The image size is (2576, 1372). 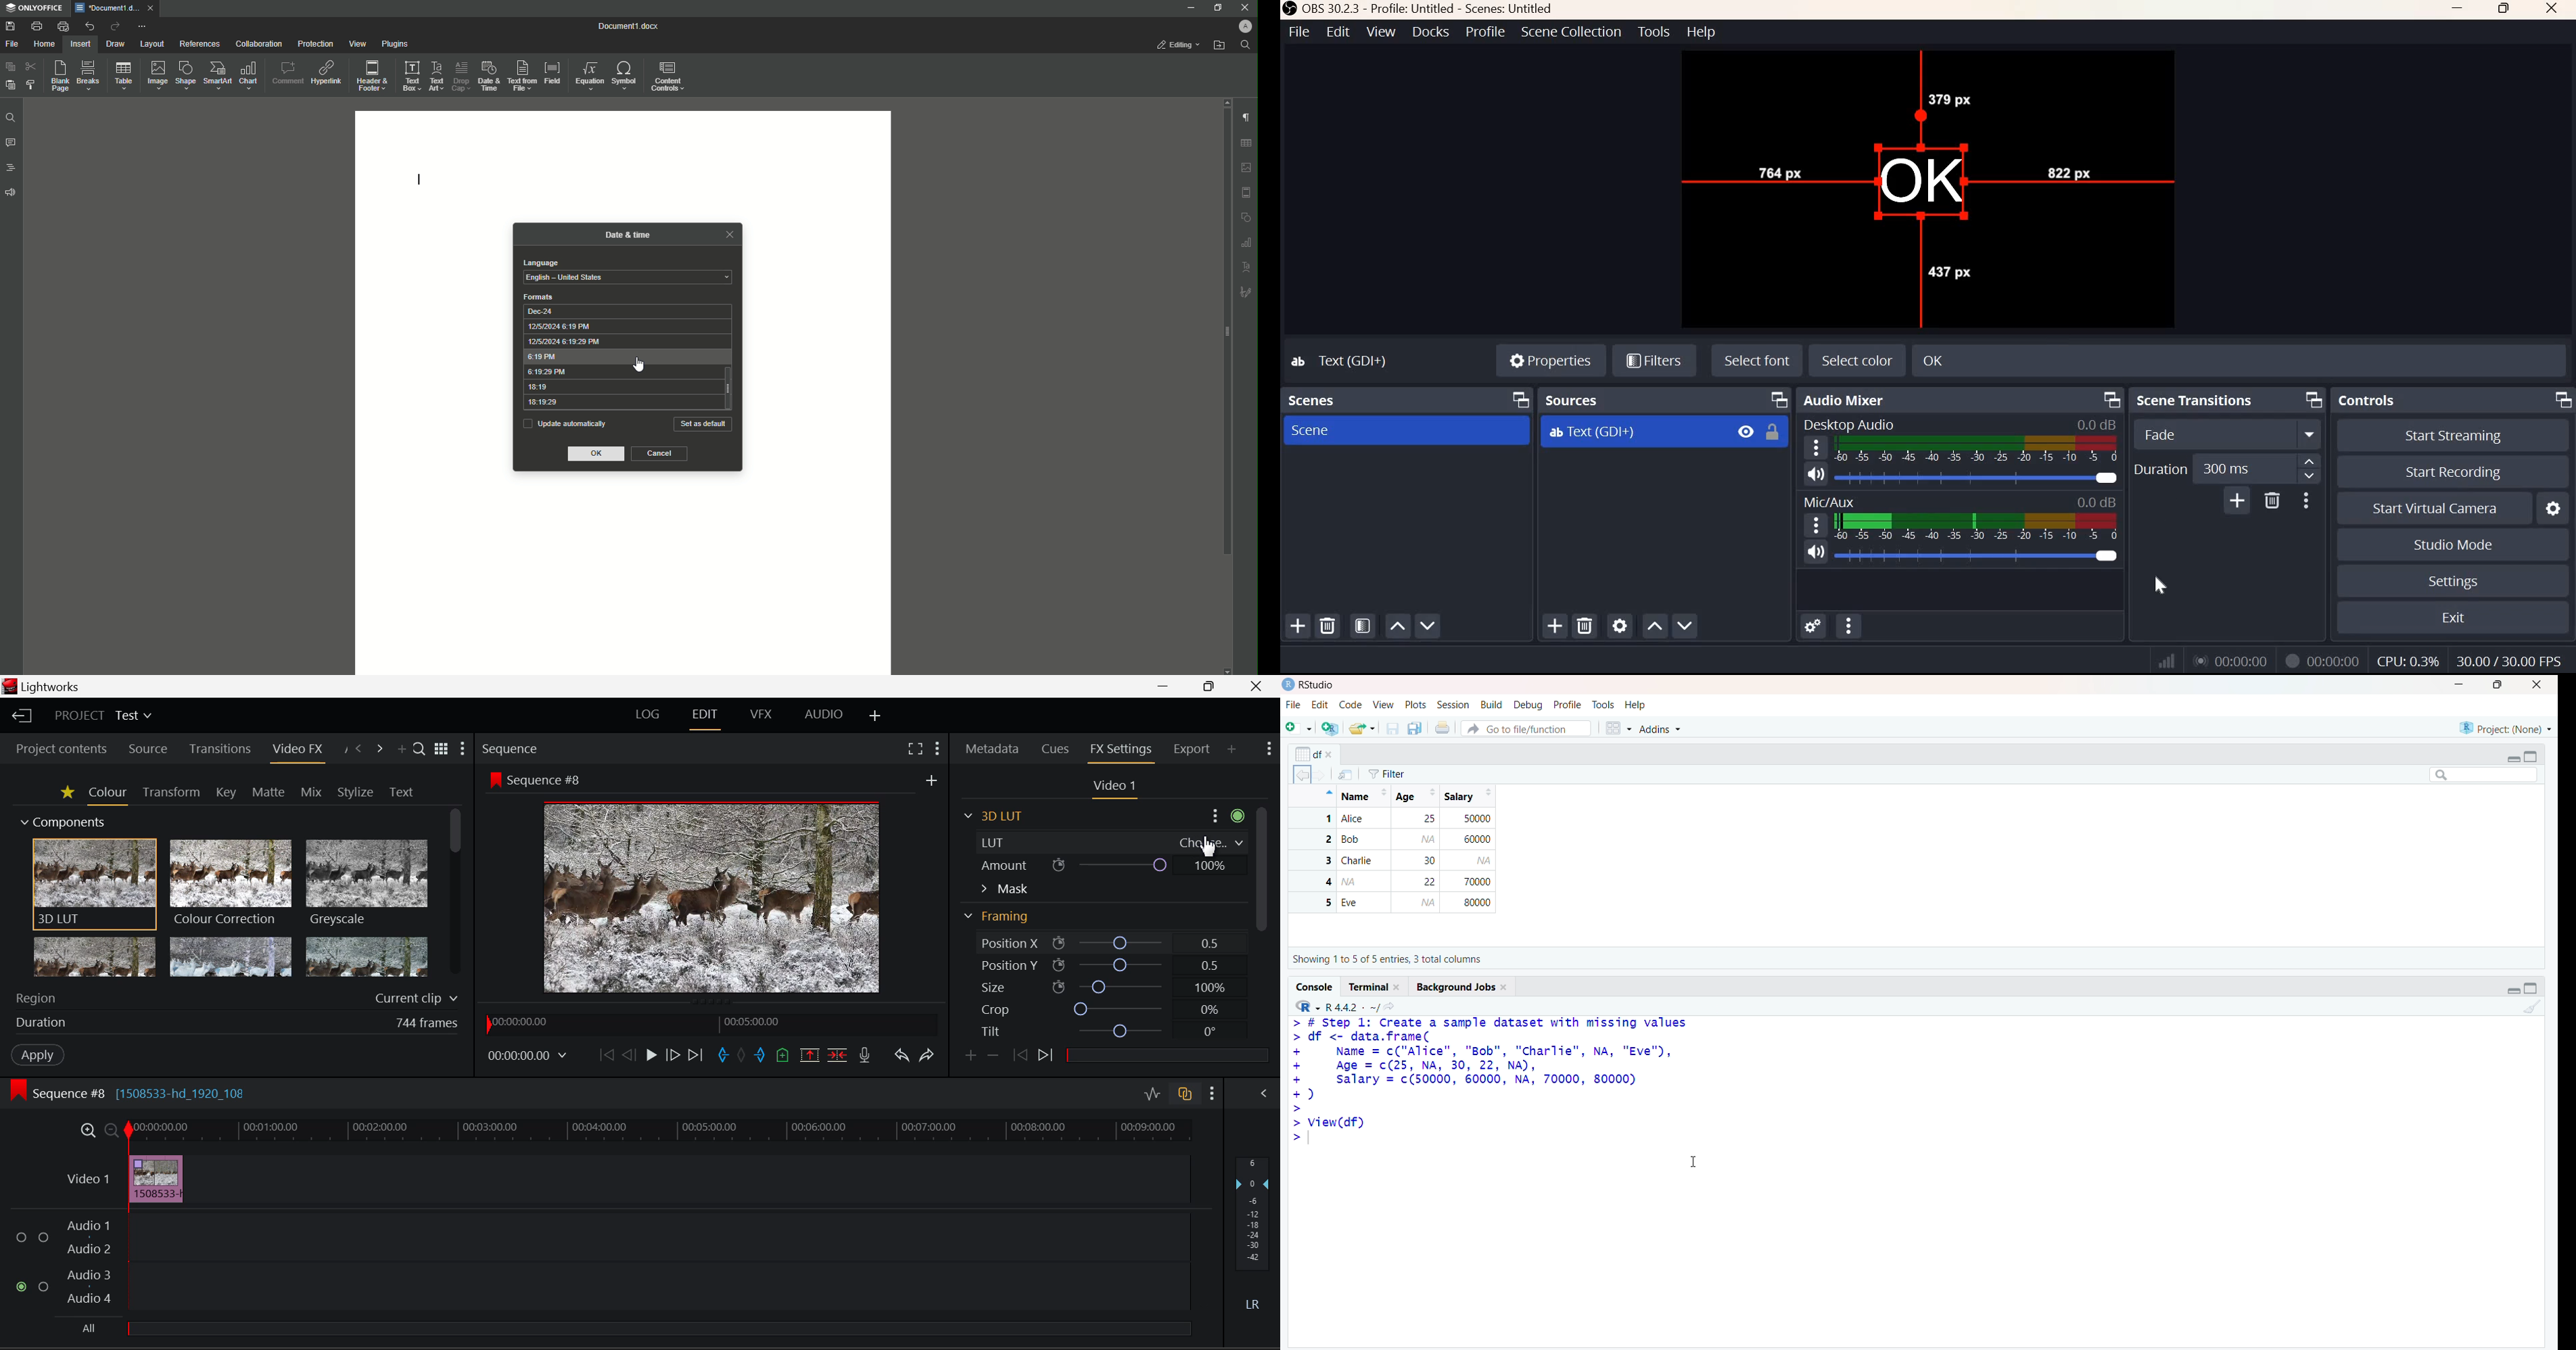 I want to click on Decibel Level, so click(x=1256, y=1236).